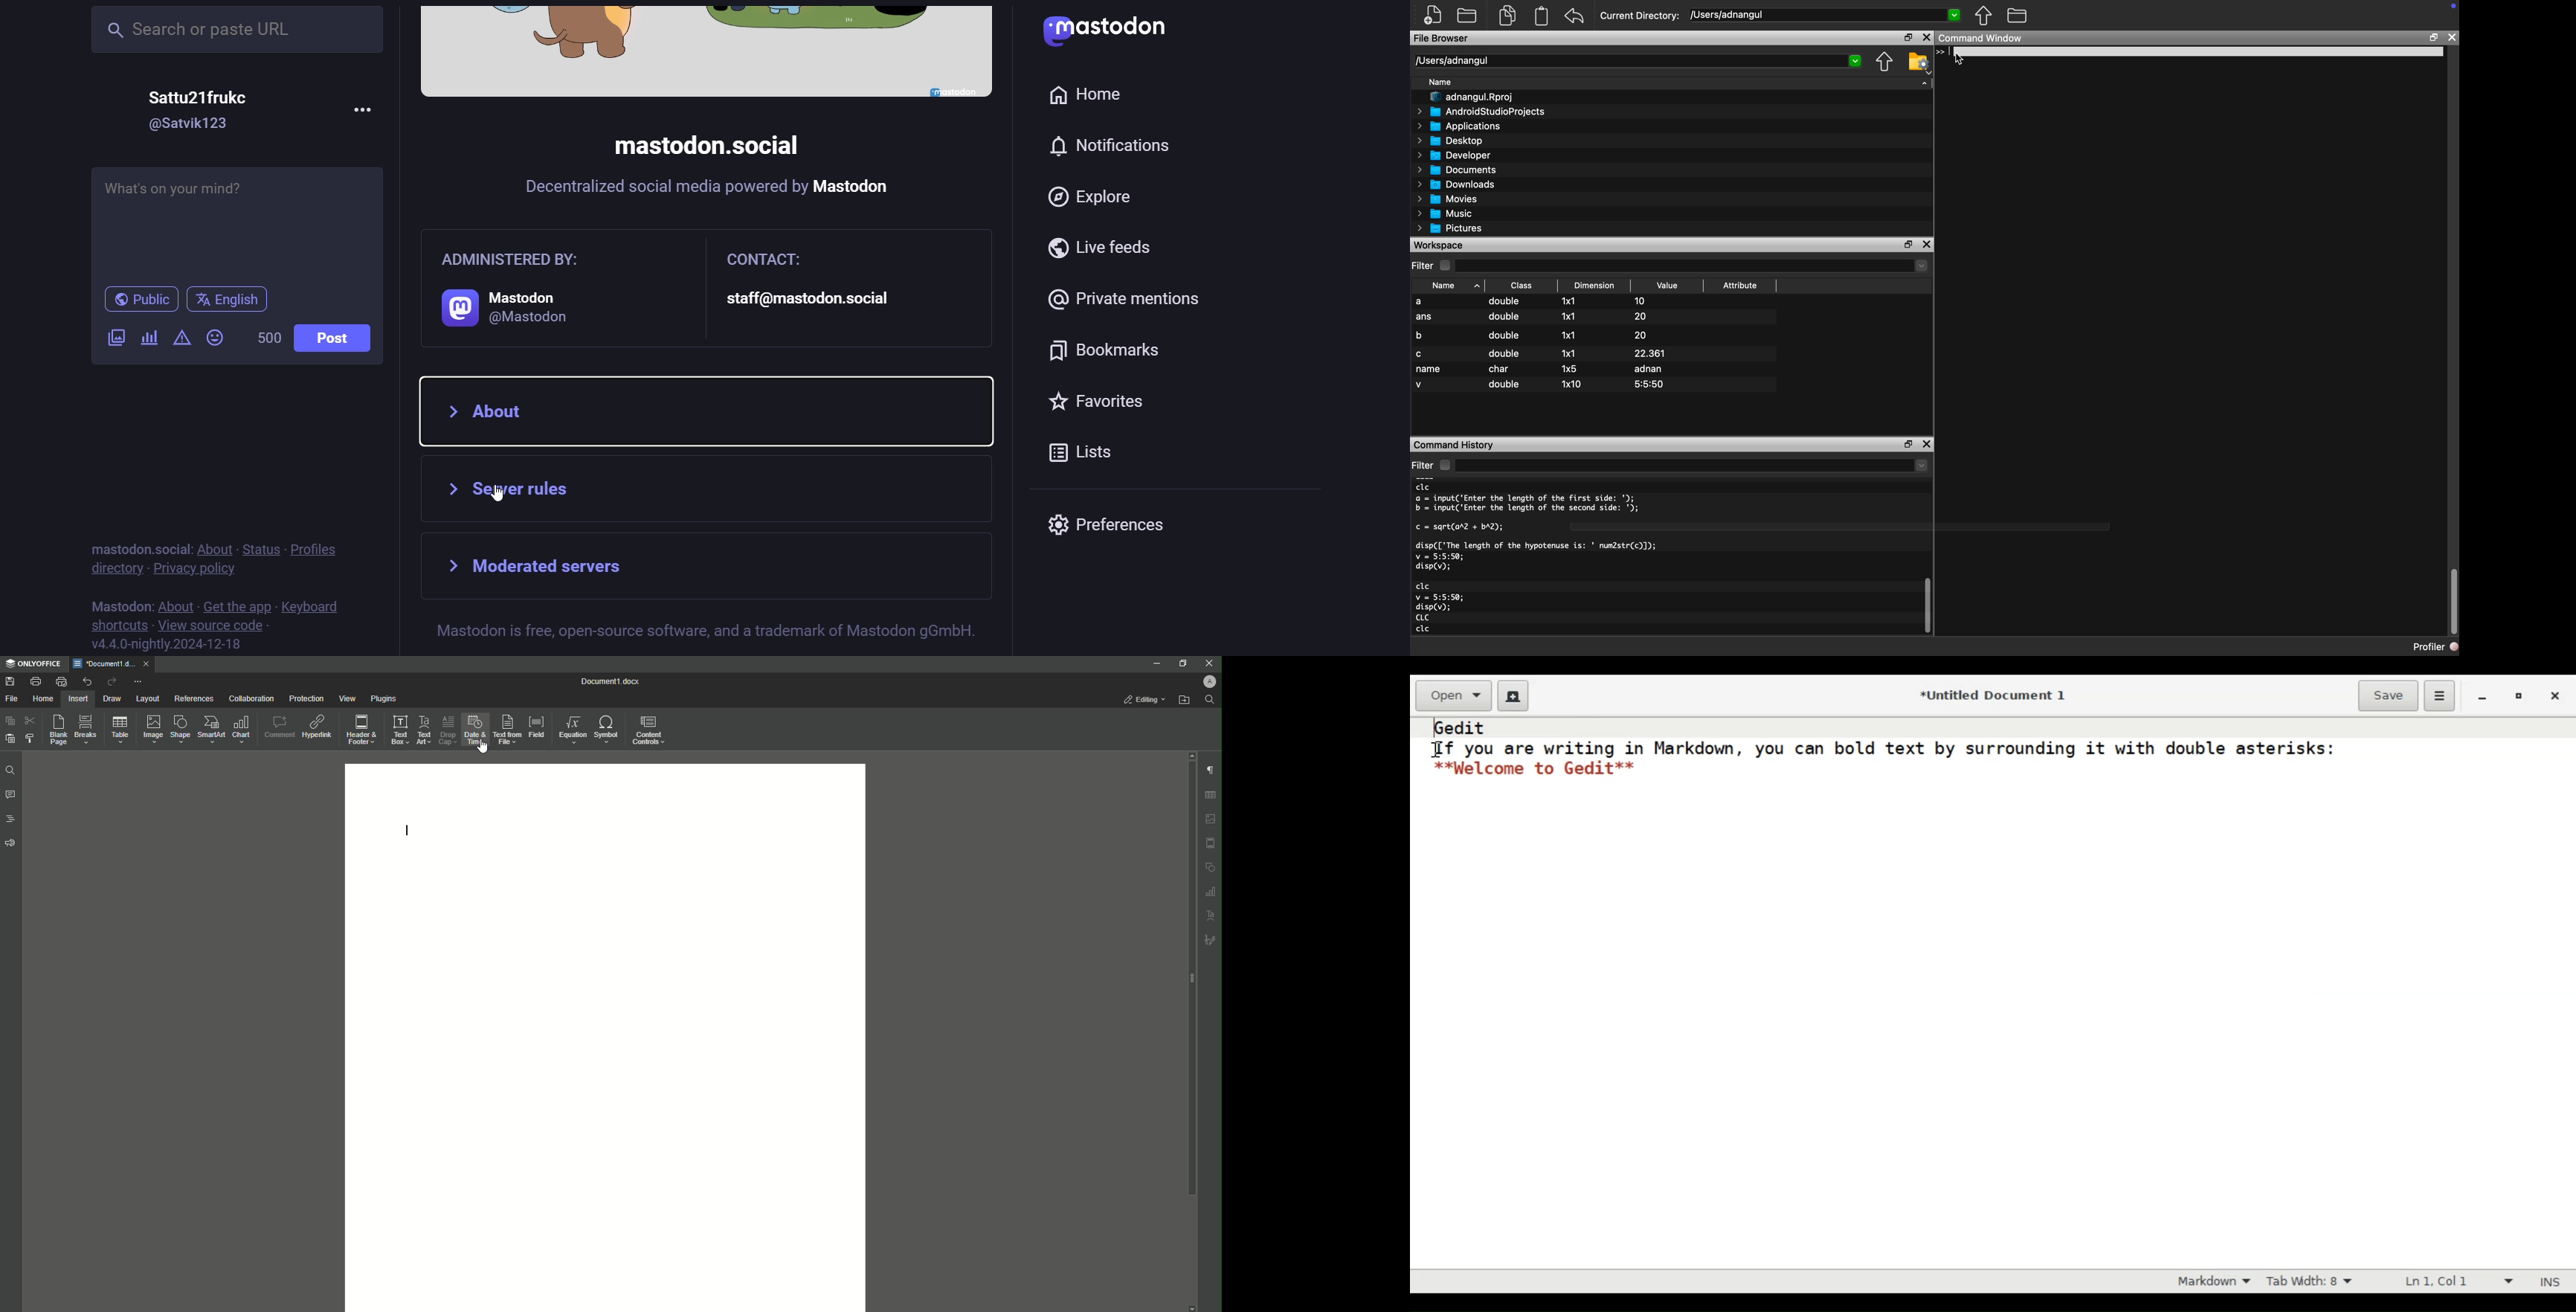 The image size is (2576, 1316). I want to click on word limit, so click(266, 338).